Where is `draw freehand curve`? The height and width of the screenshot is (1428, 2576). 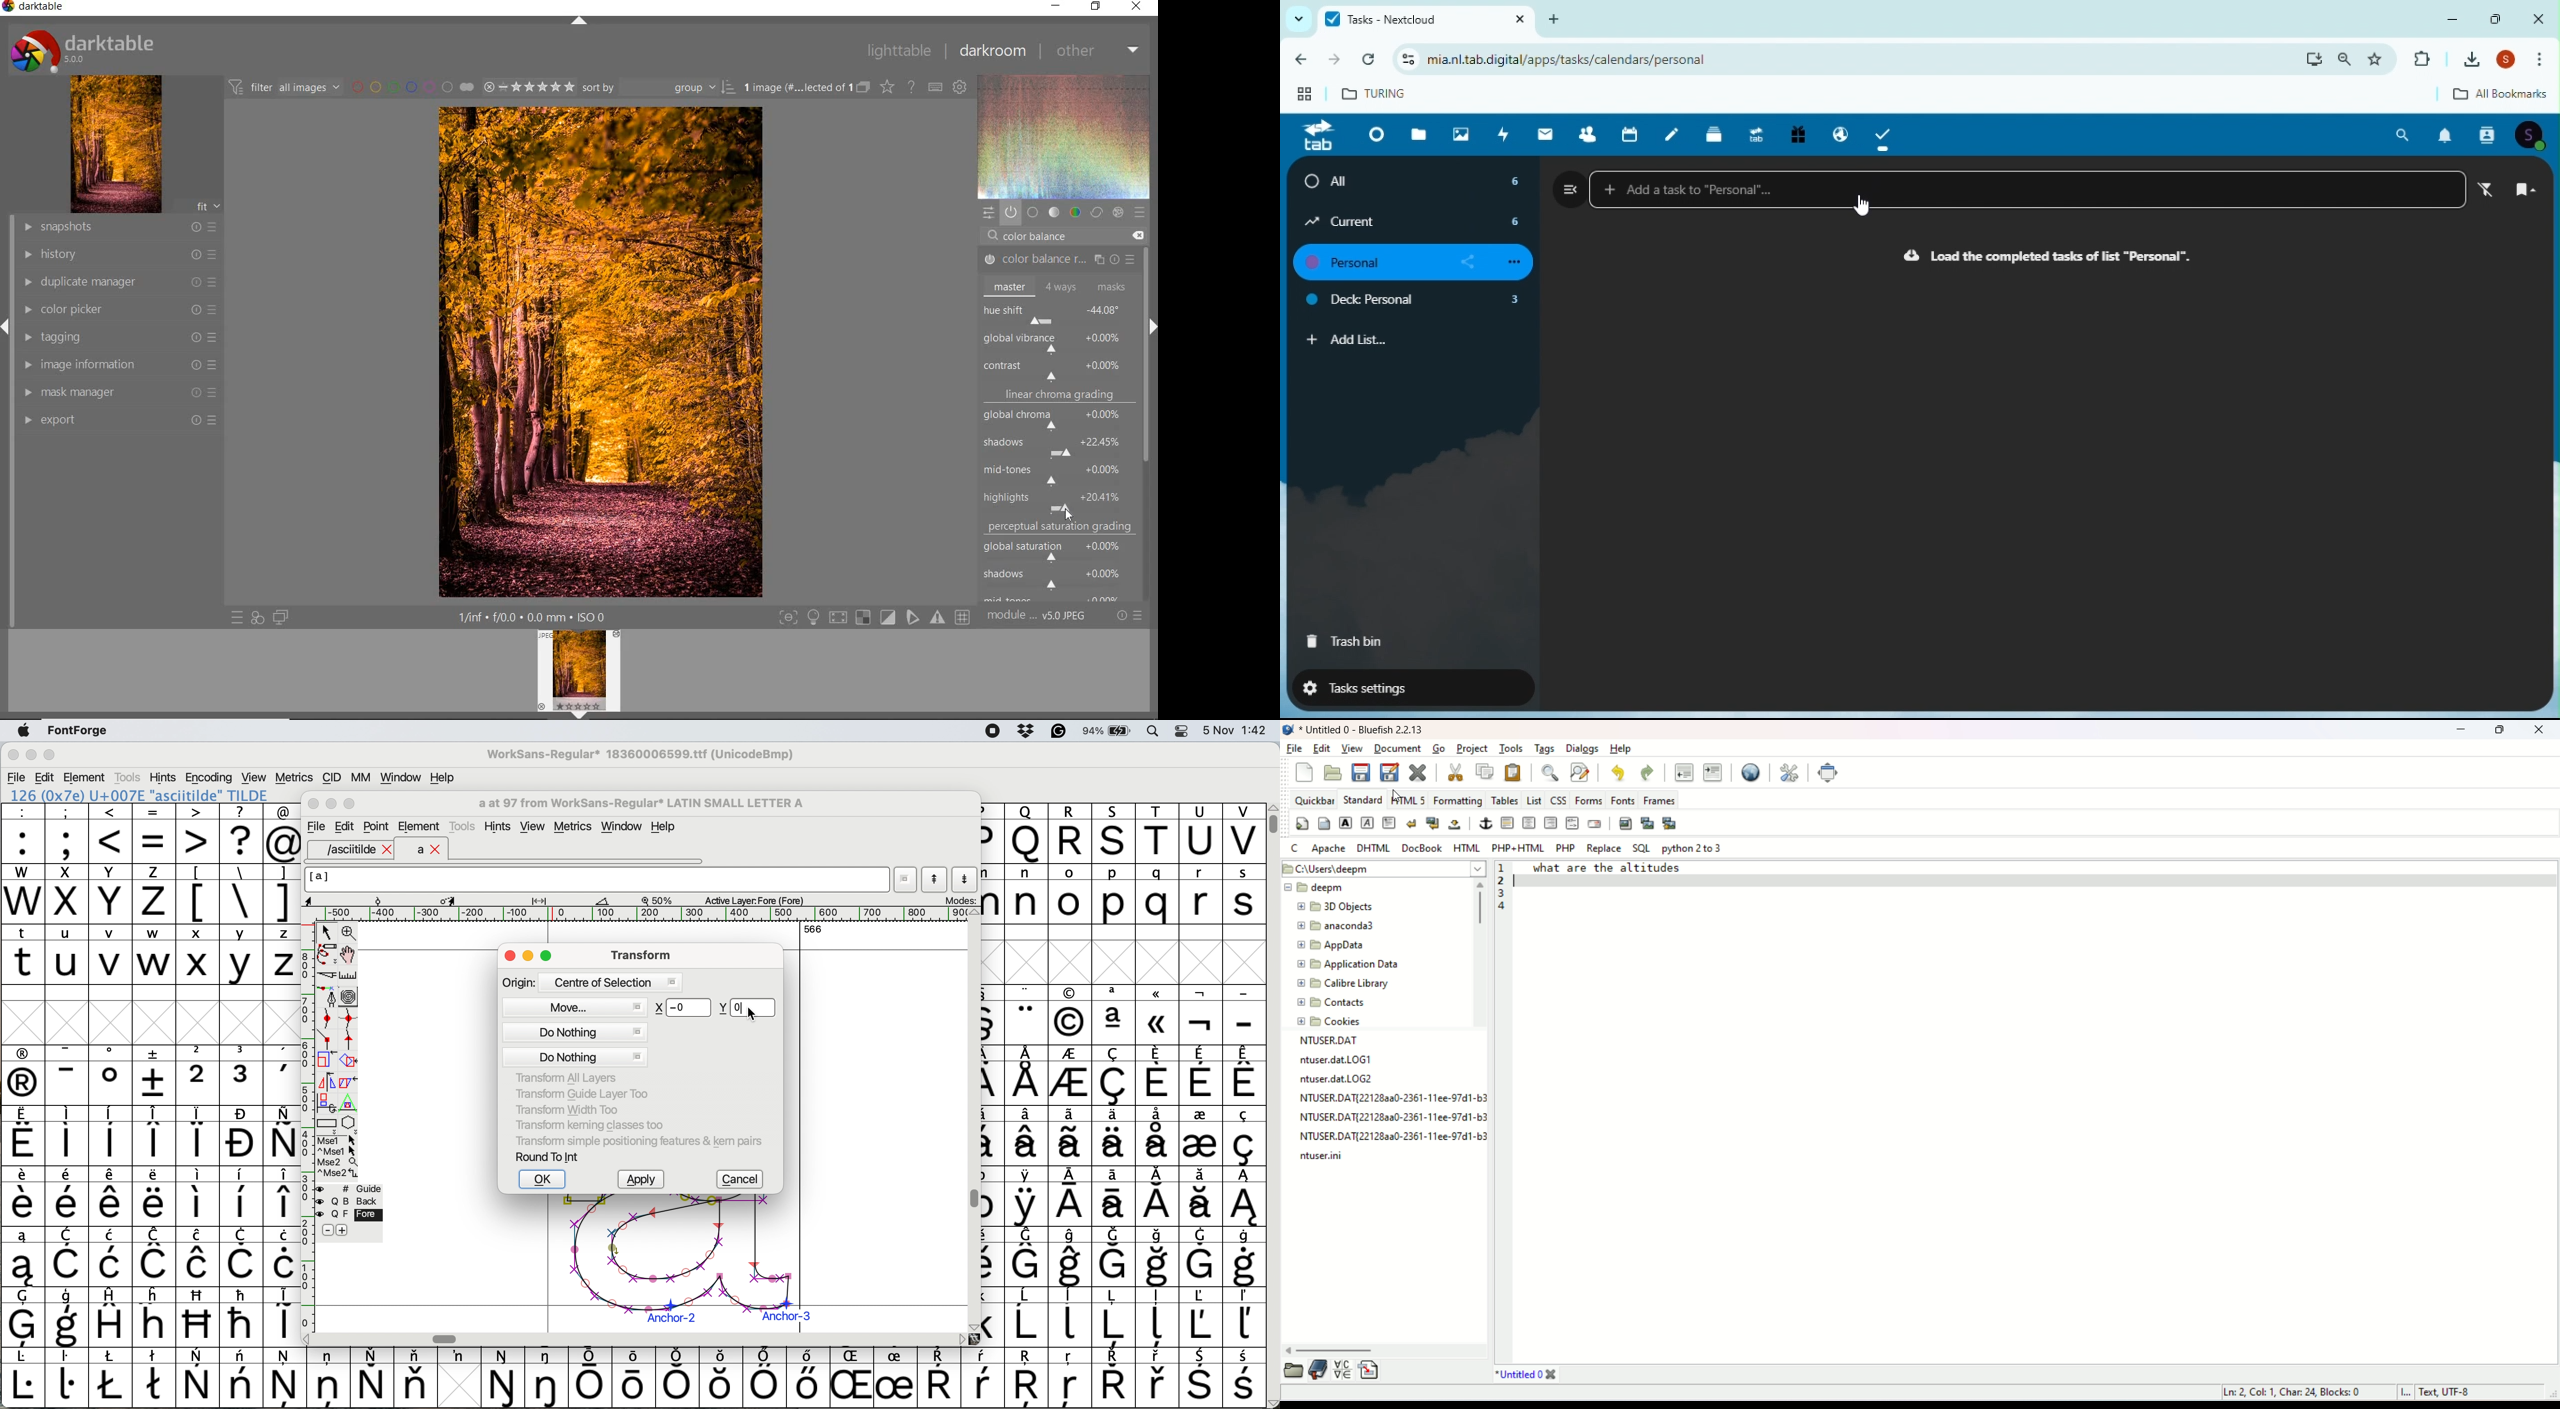 draw freehand curve is located at coordinates (326, 954).